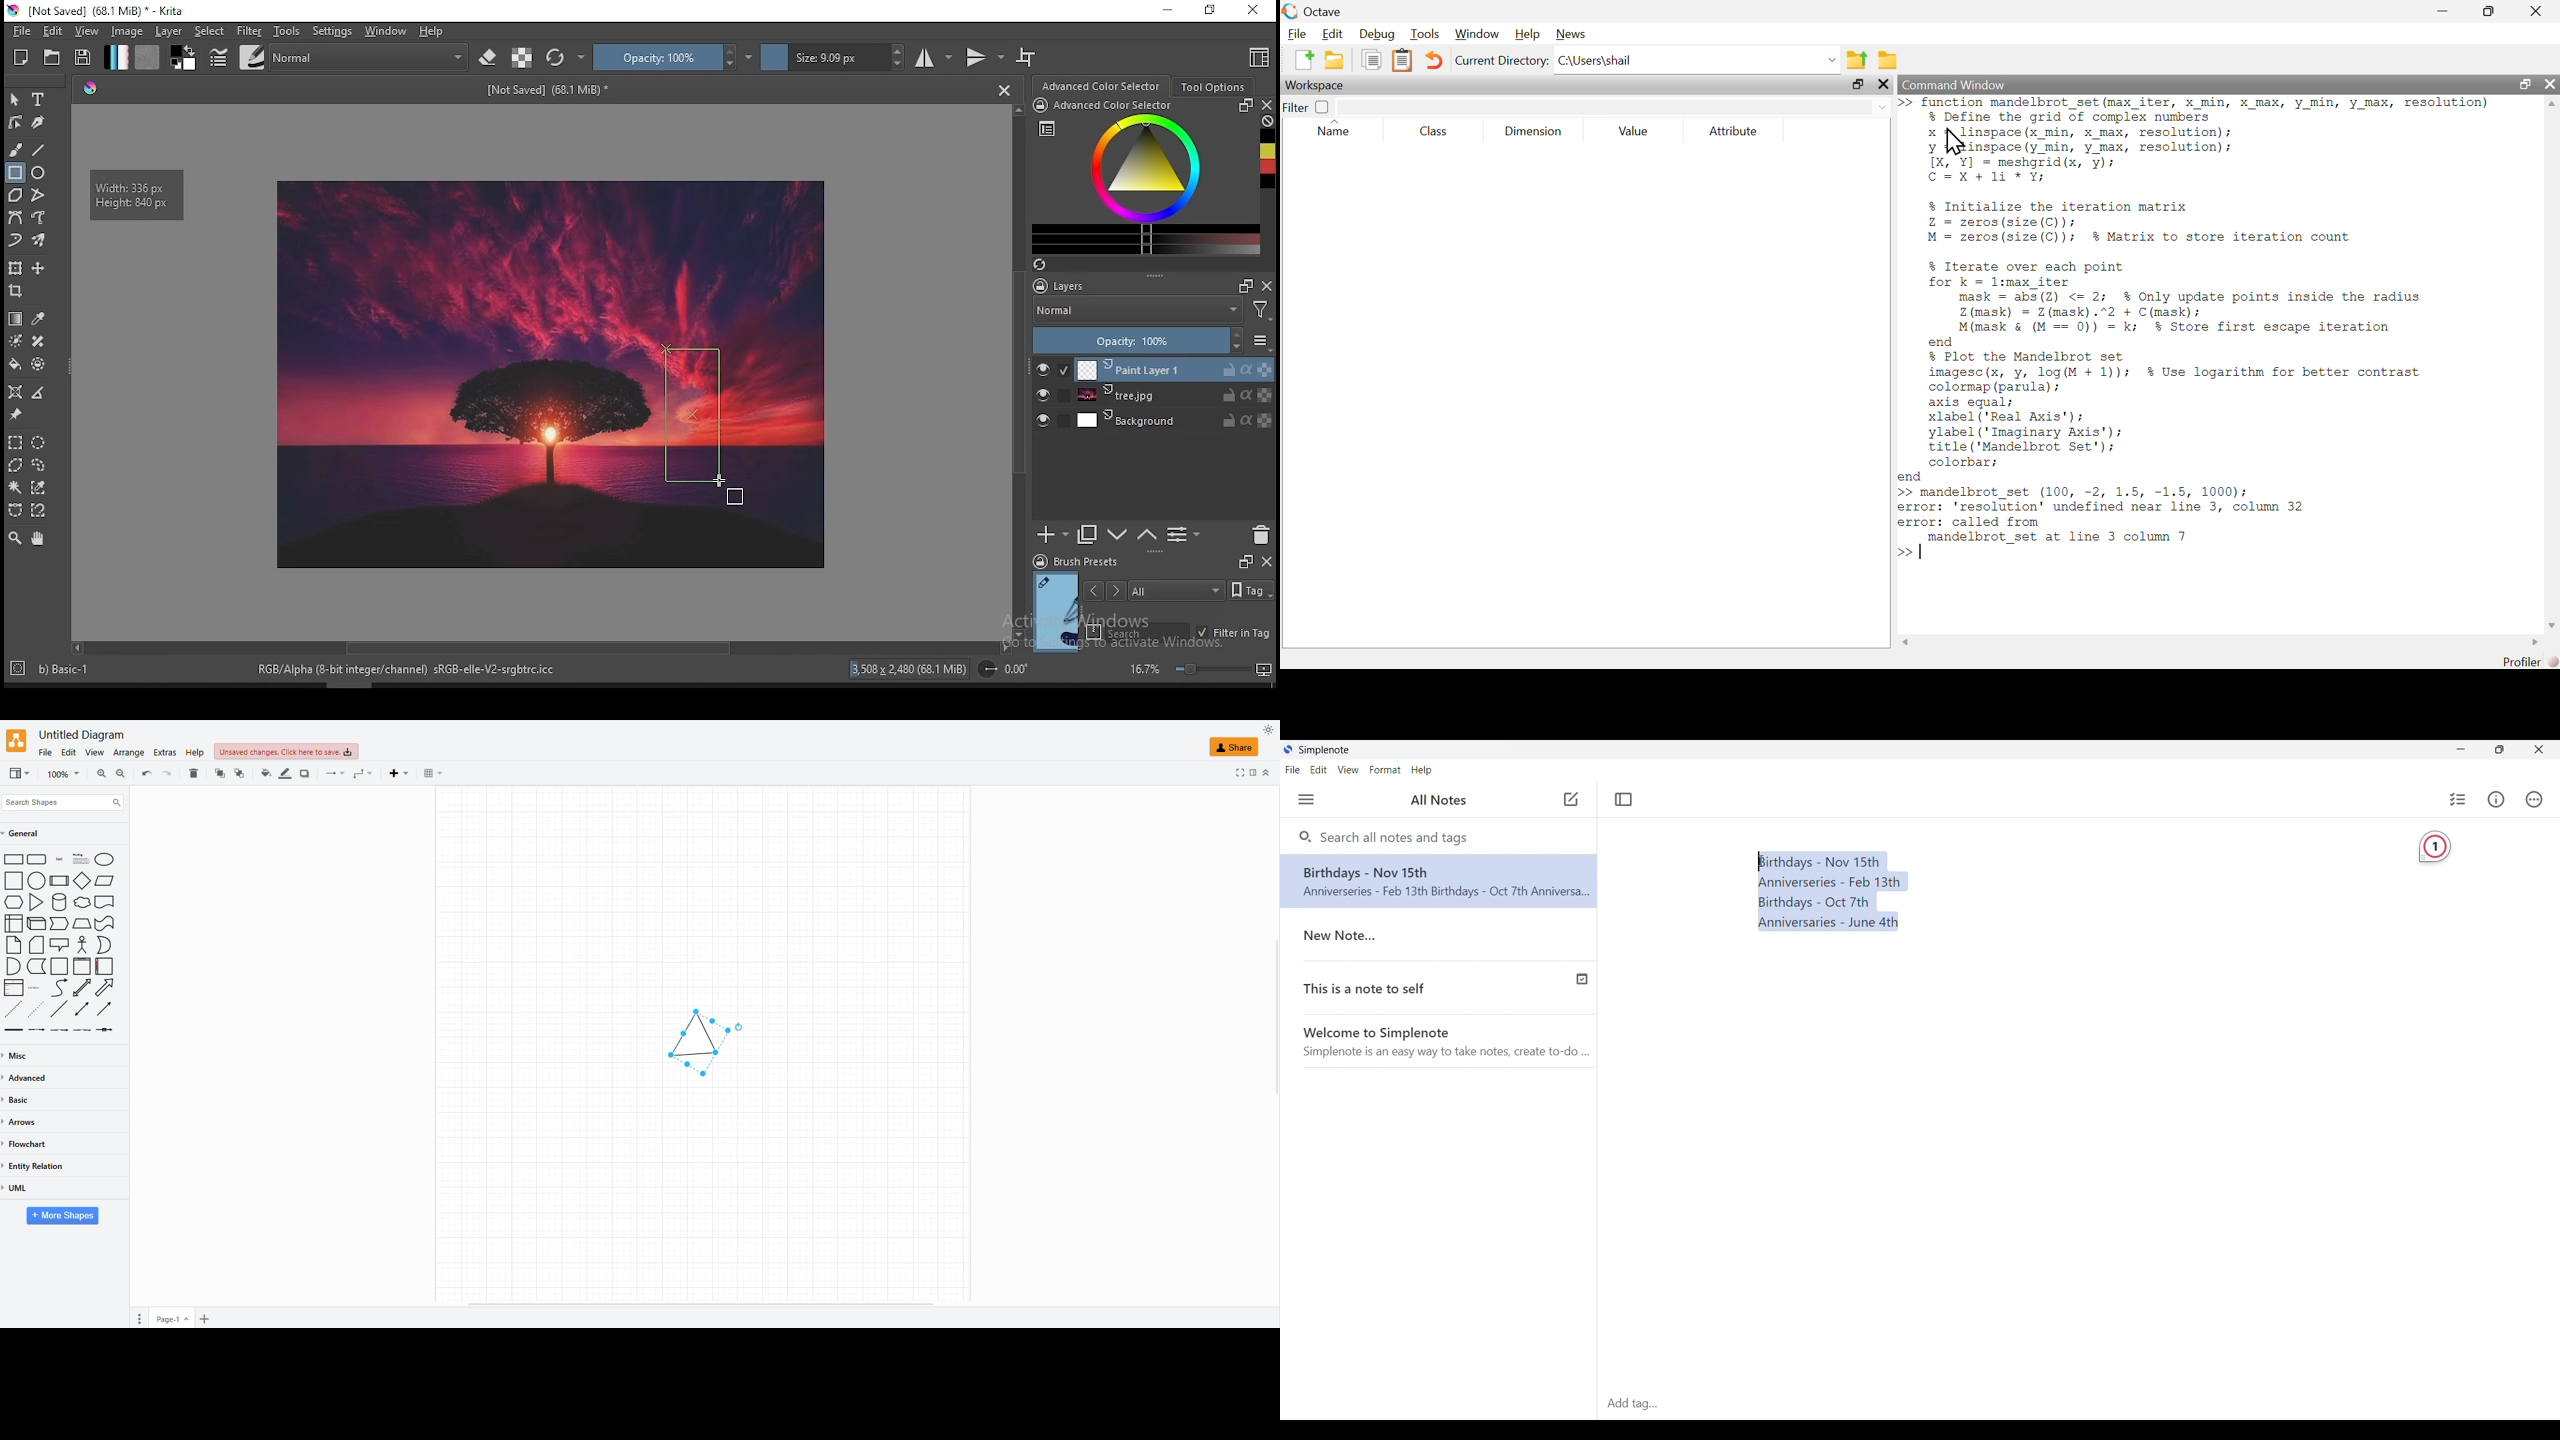  What do you see at coordinates (1295, 33) in the screenshot?
I see `File` at bounding box center [1295, 33].